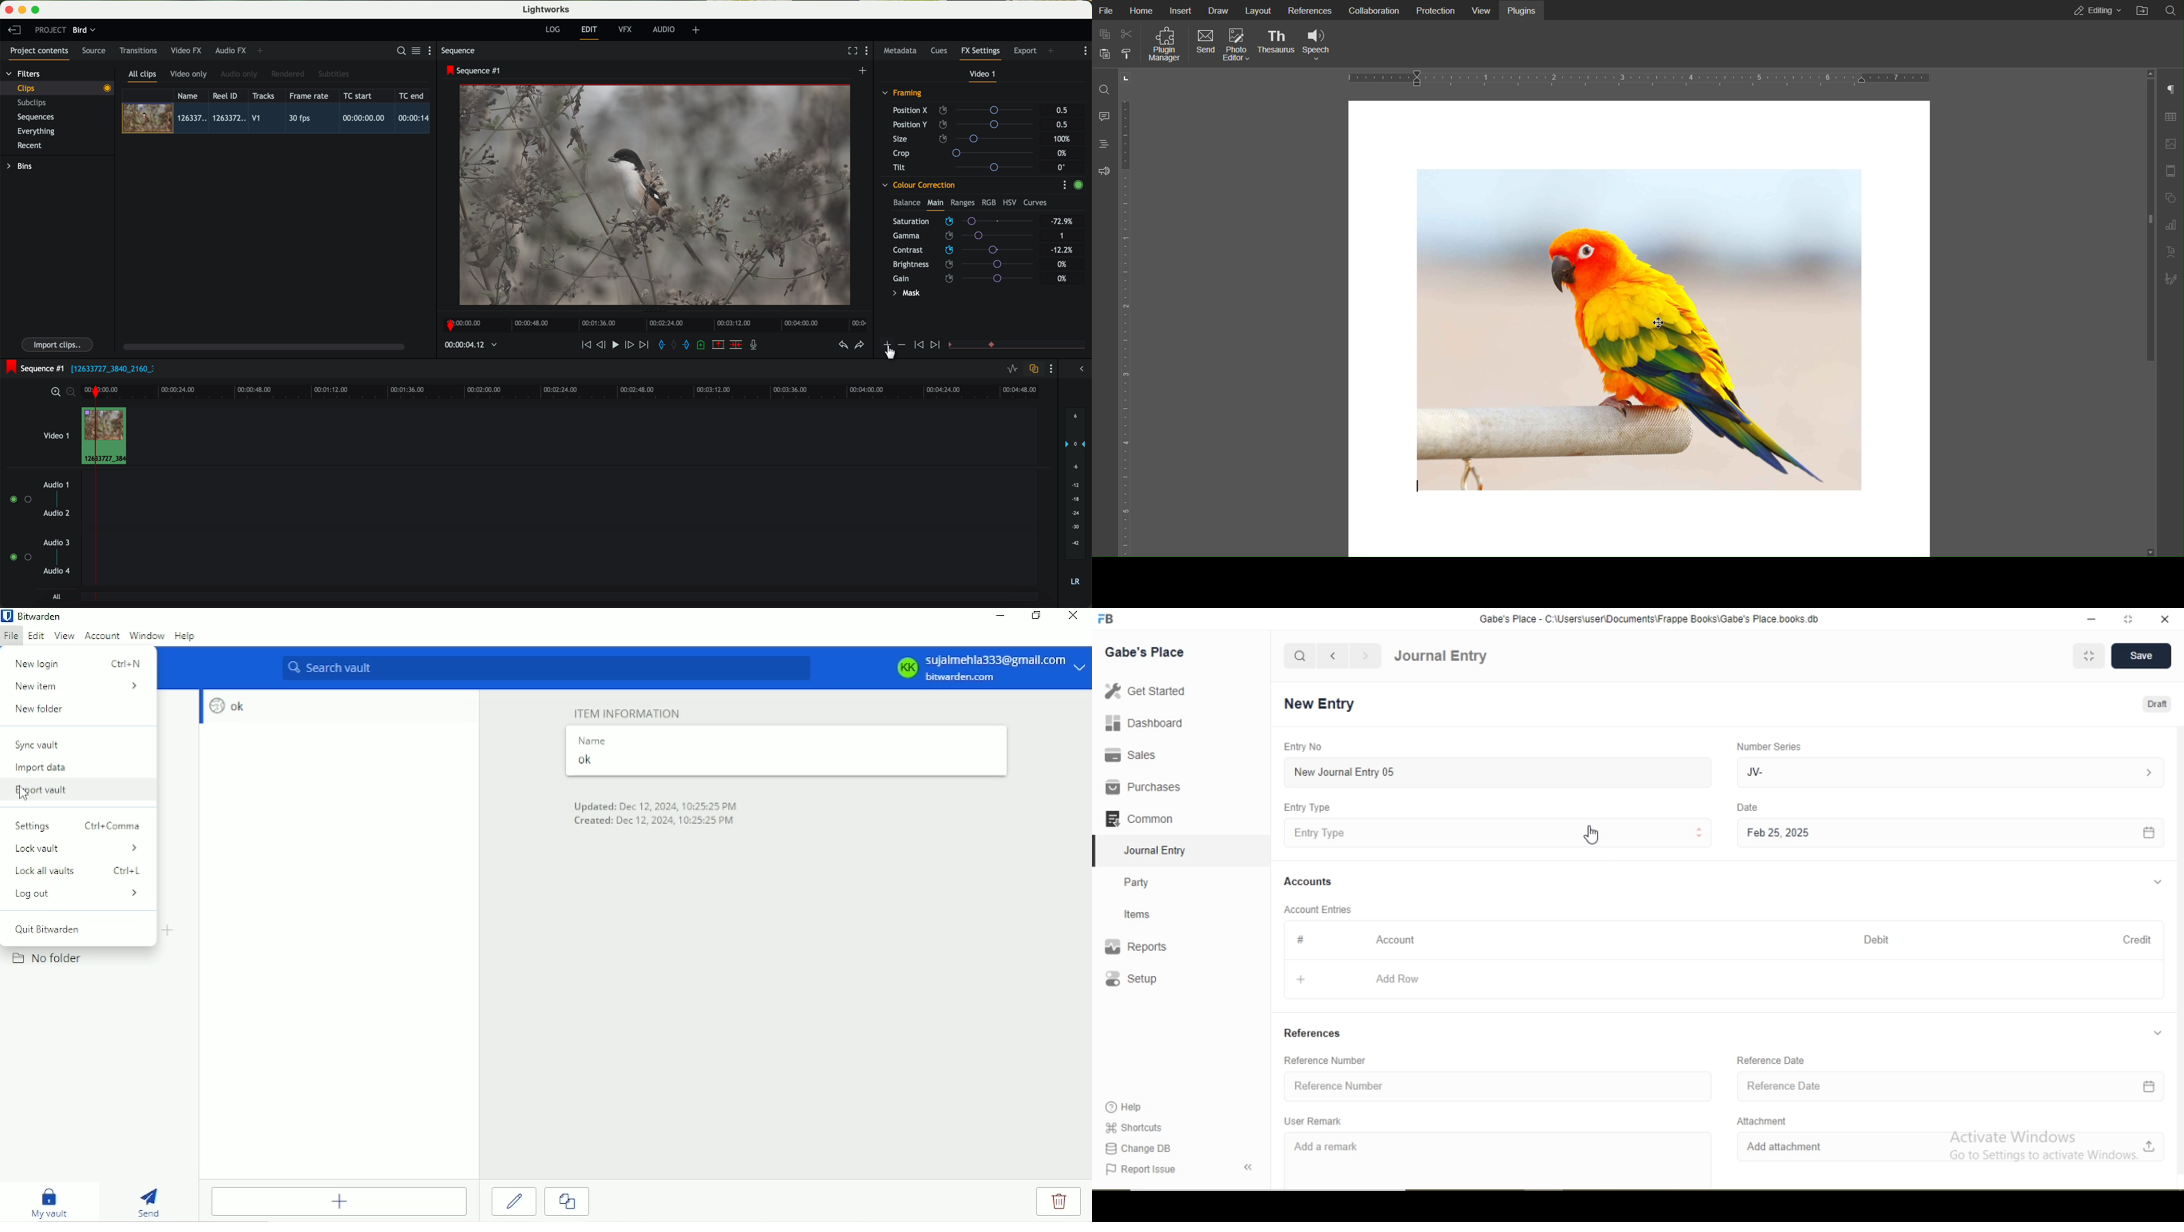 Image resolution: width=2184 pixels, height=1232 pixels. Describe the element at coordinates (659, 805) in the screenshot. I see `Updated: Dec 12, 2024,    10:25:25 PM` at that location.